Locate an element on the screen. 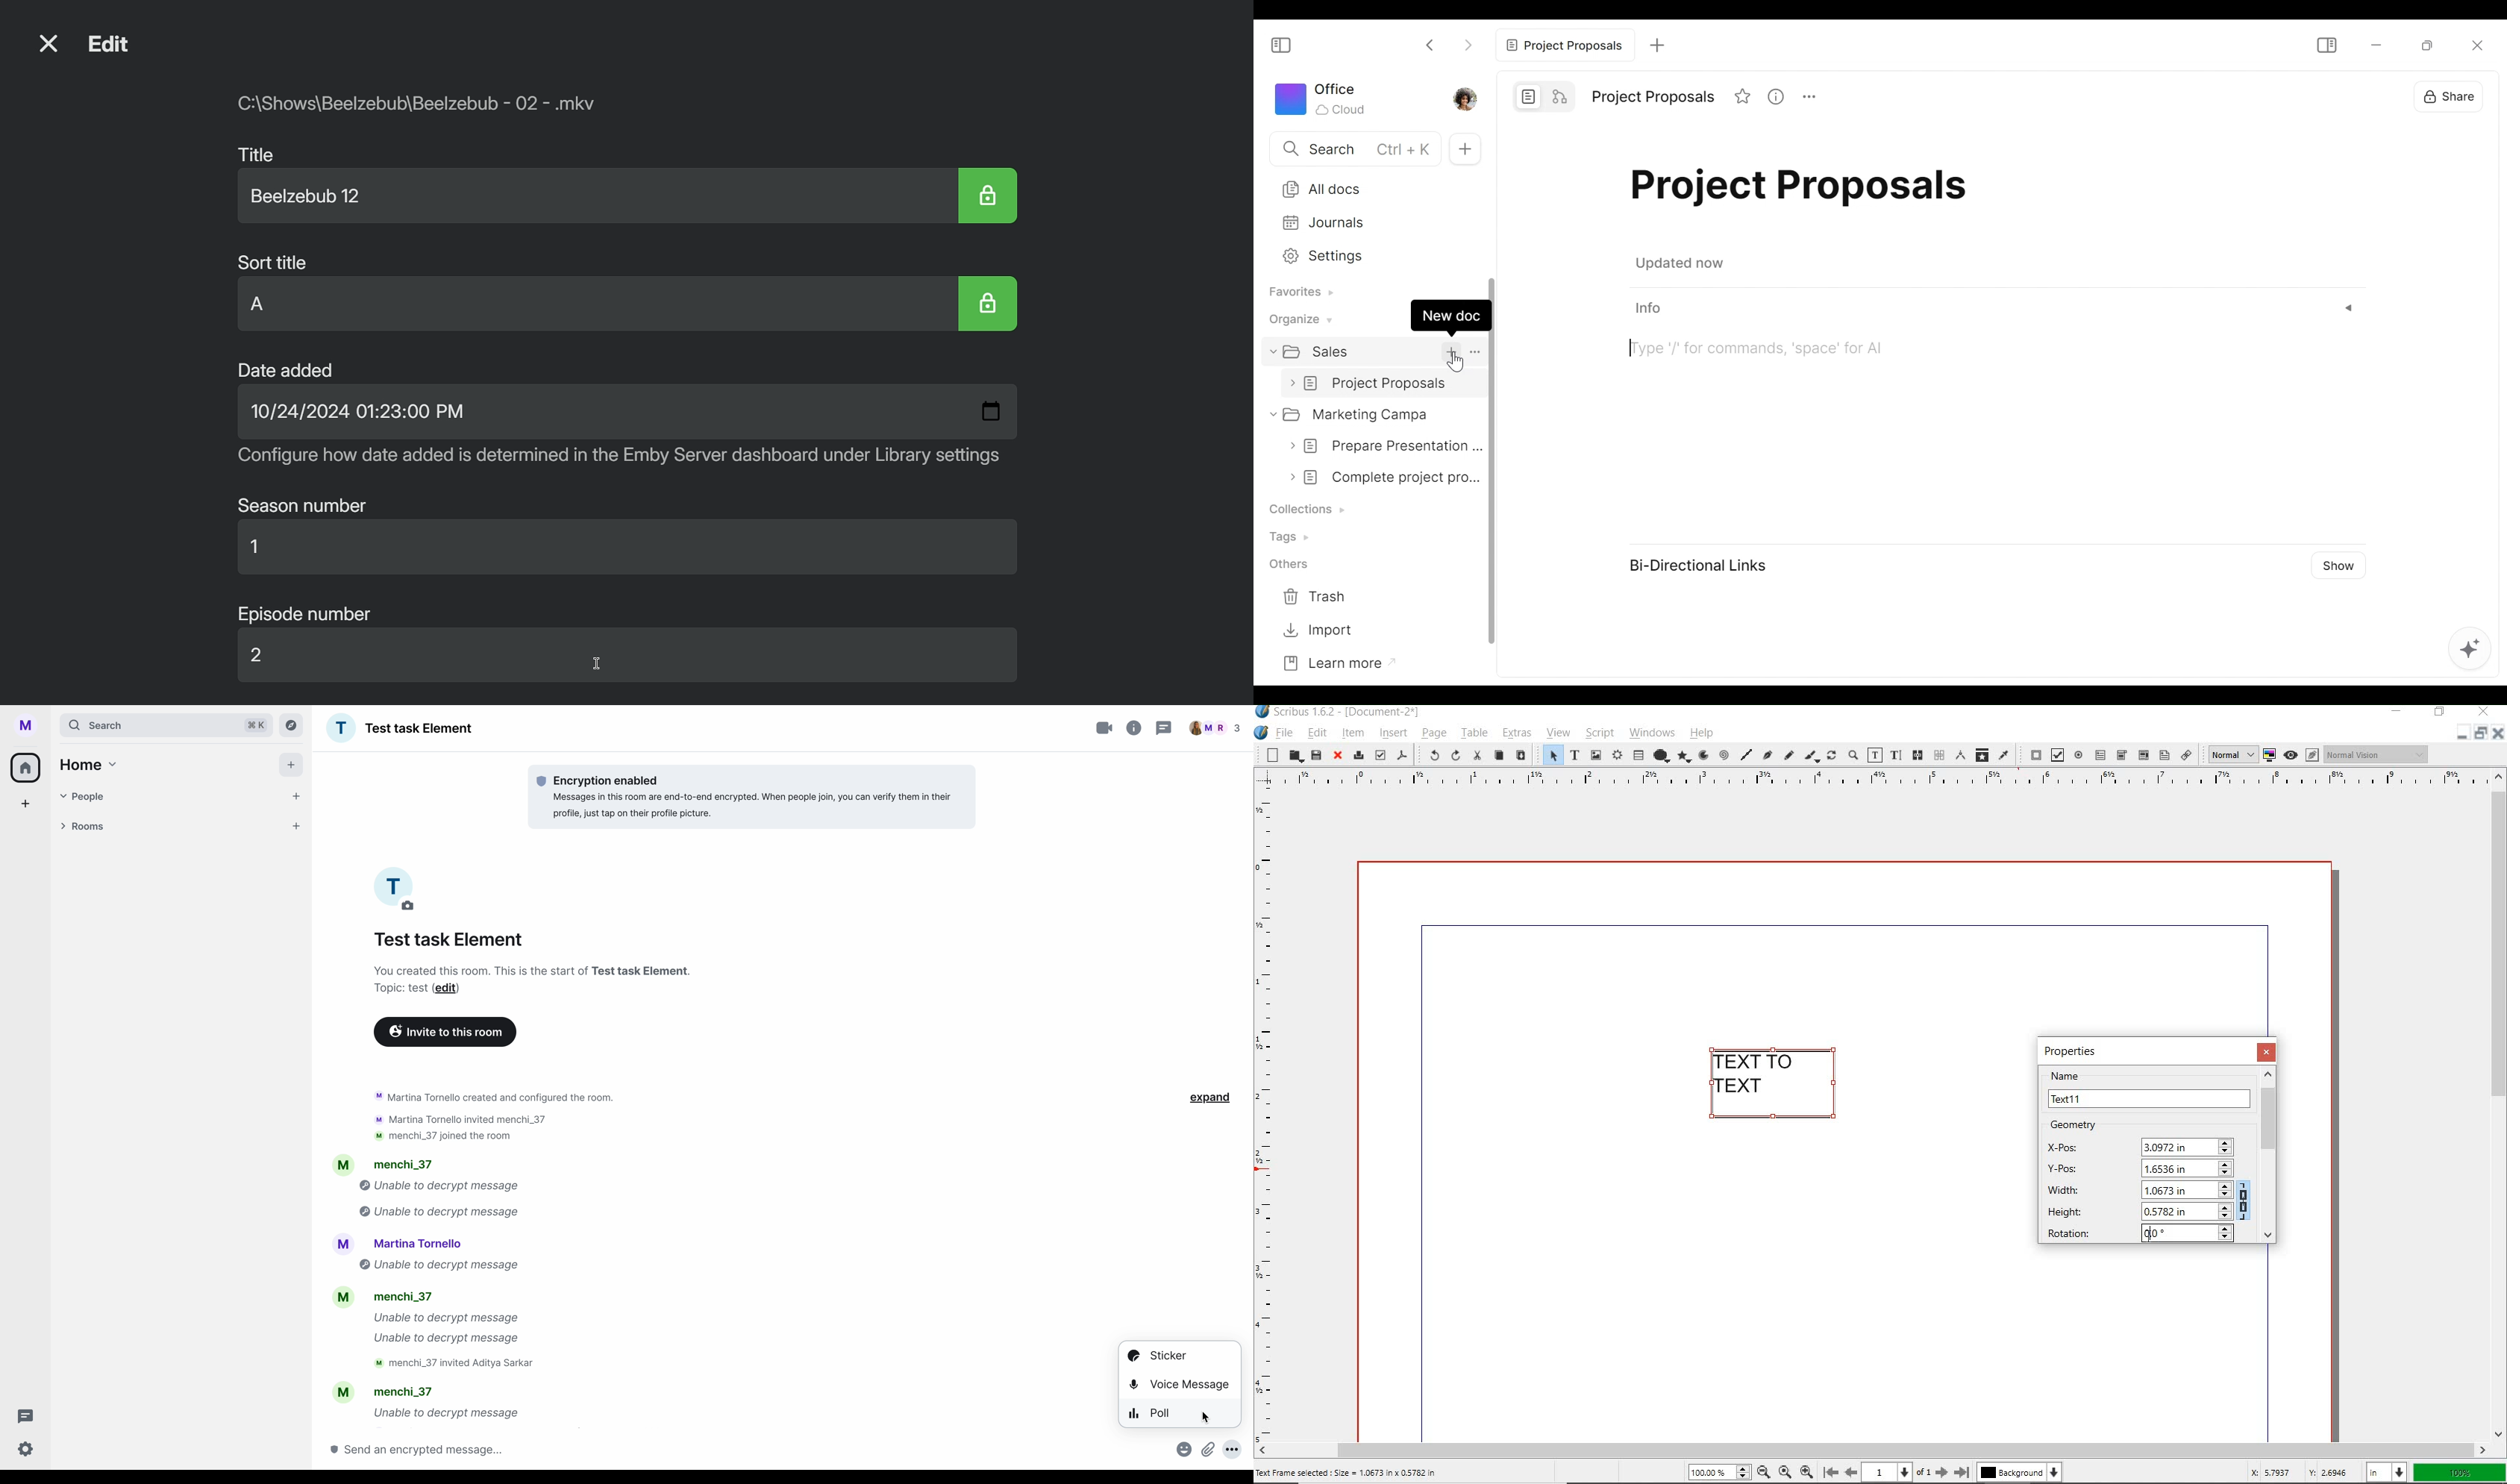 Image resolution: width=2520 pixels, height=1484 pixels. table is located at coordinates (1473, 733).